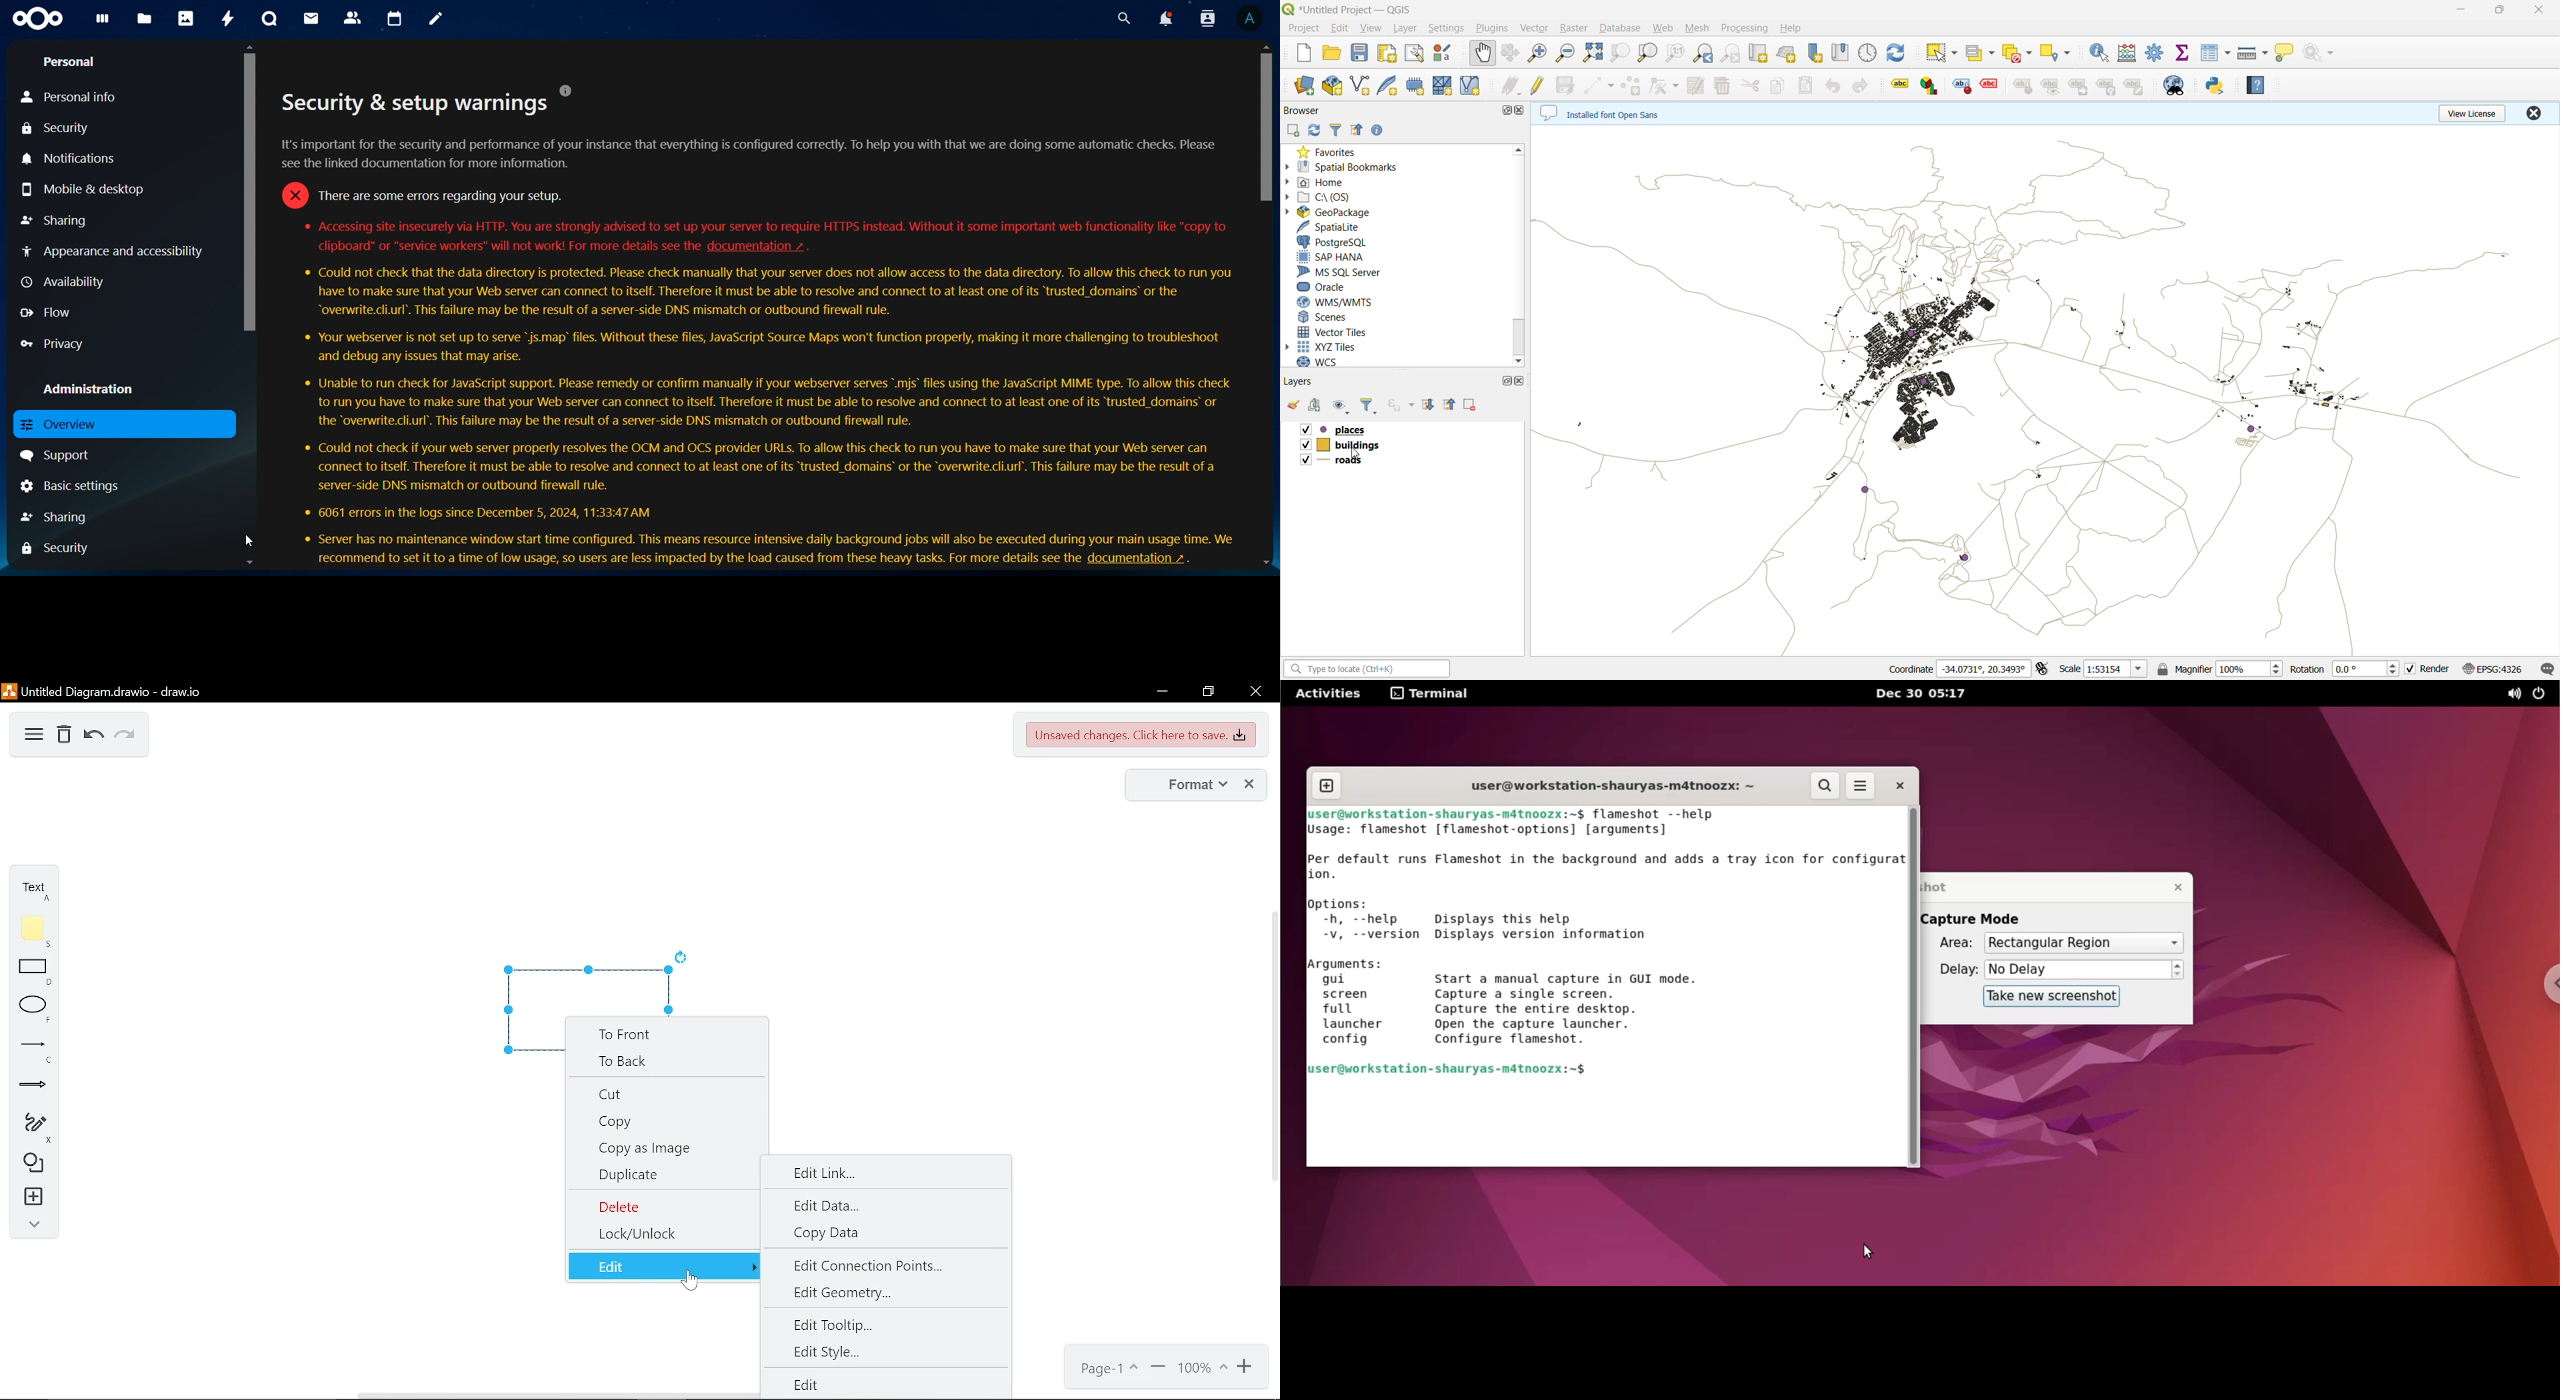  Describe the element at coordinates (1294, 130) in the screenshot. I see `add` at that location.